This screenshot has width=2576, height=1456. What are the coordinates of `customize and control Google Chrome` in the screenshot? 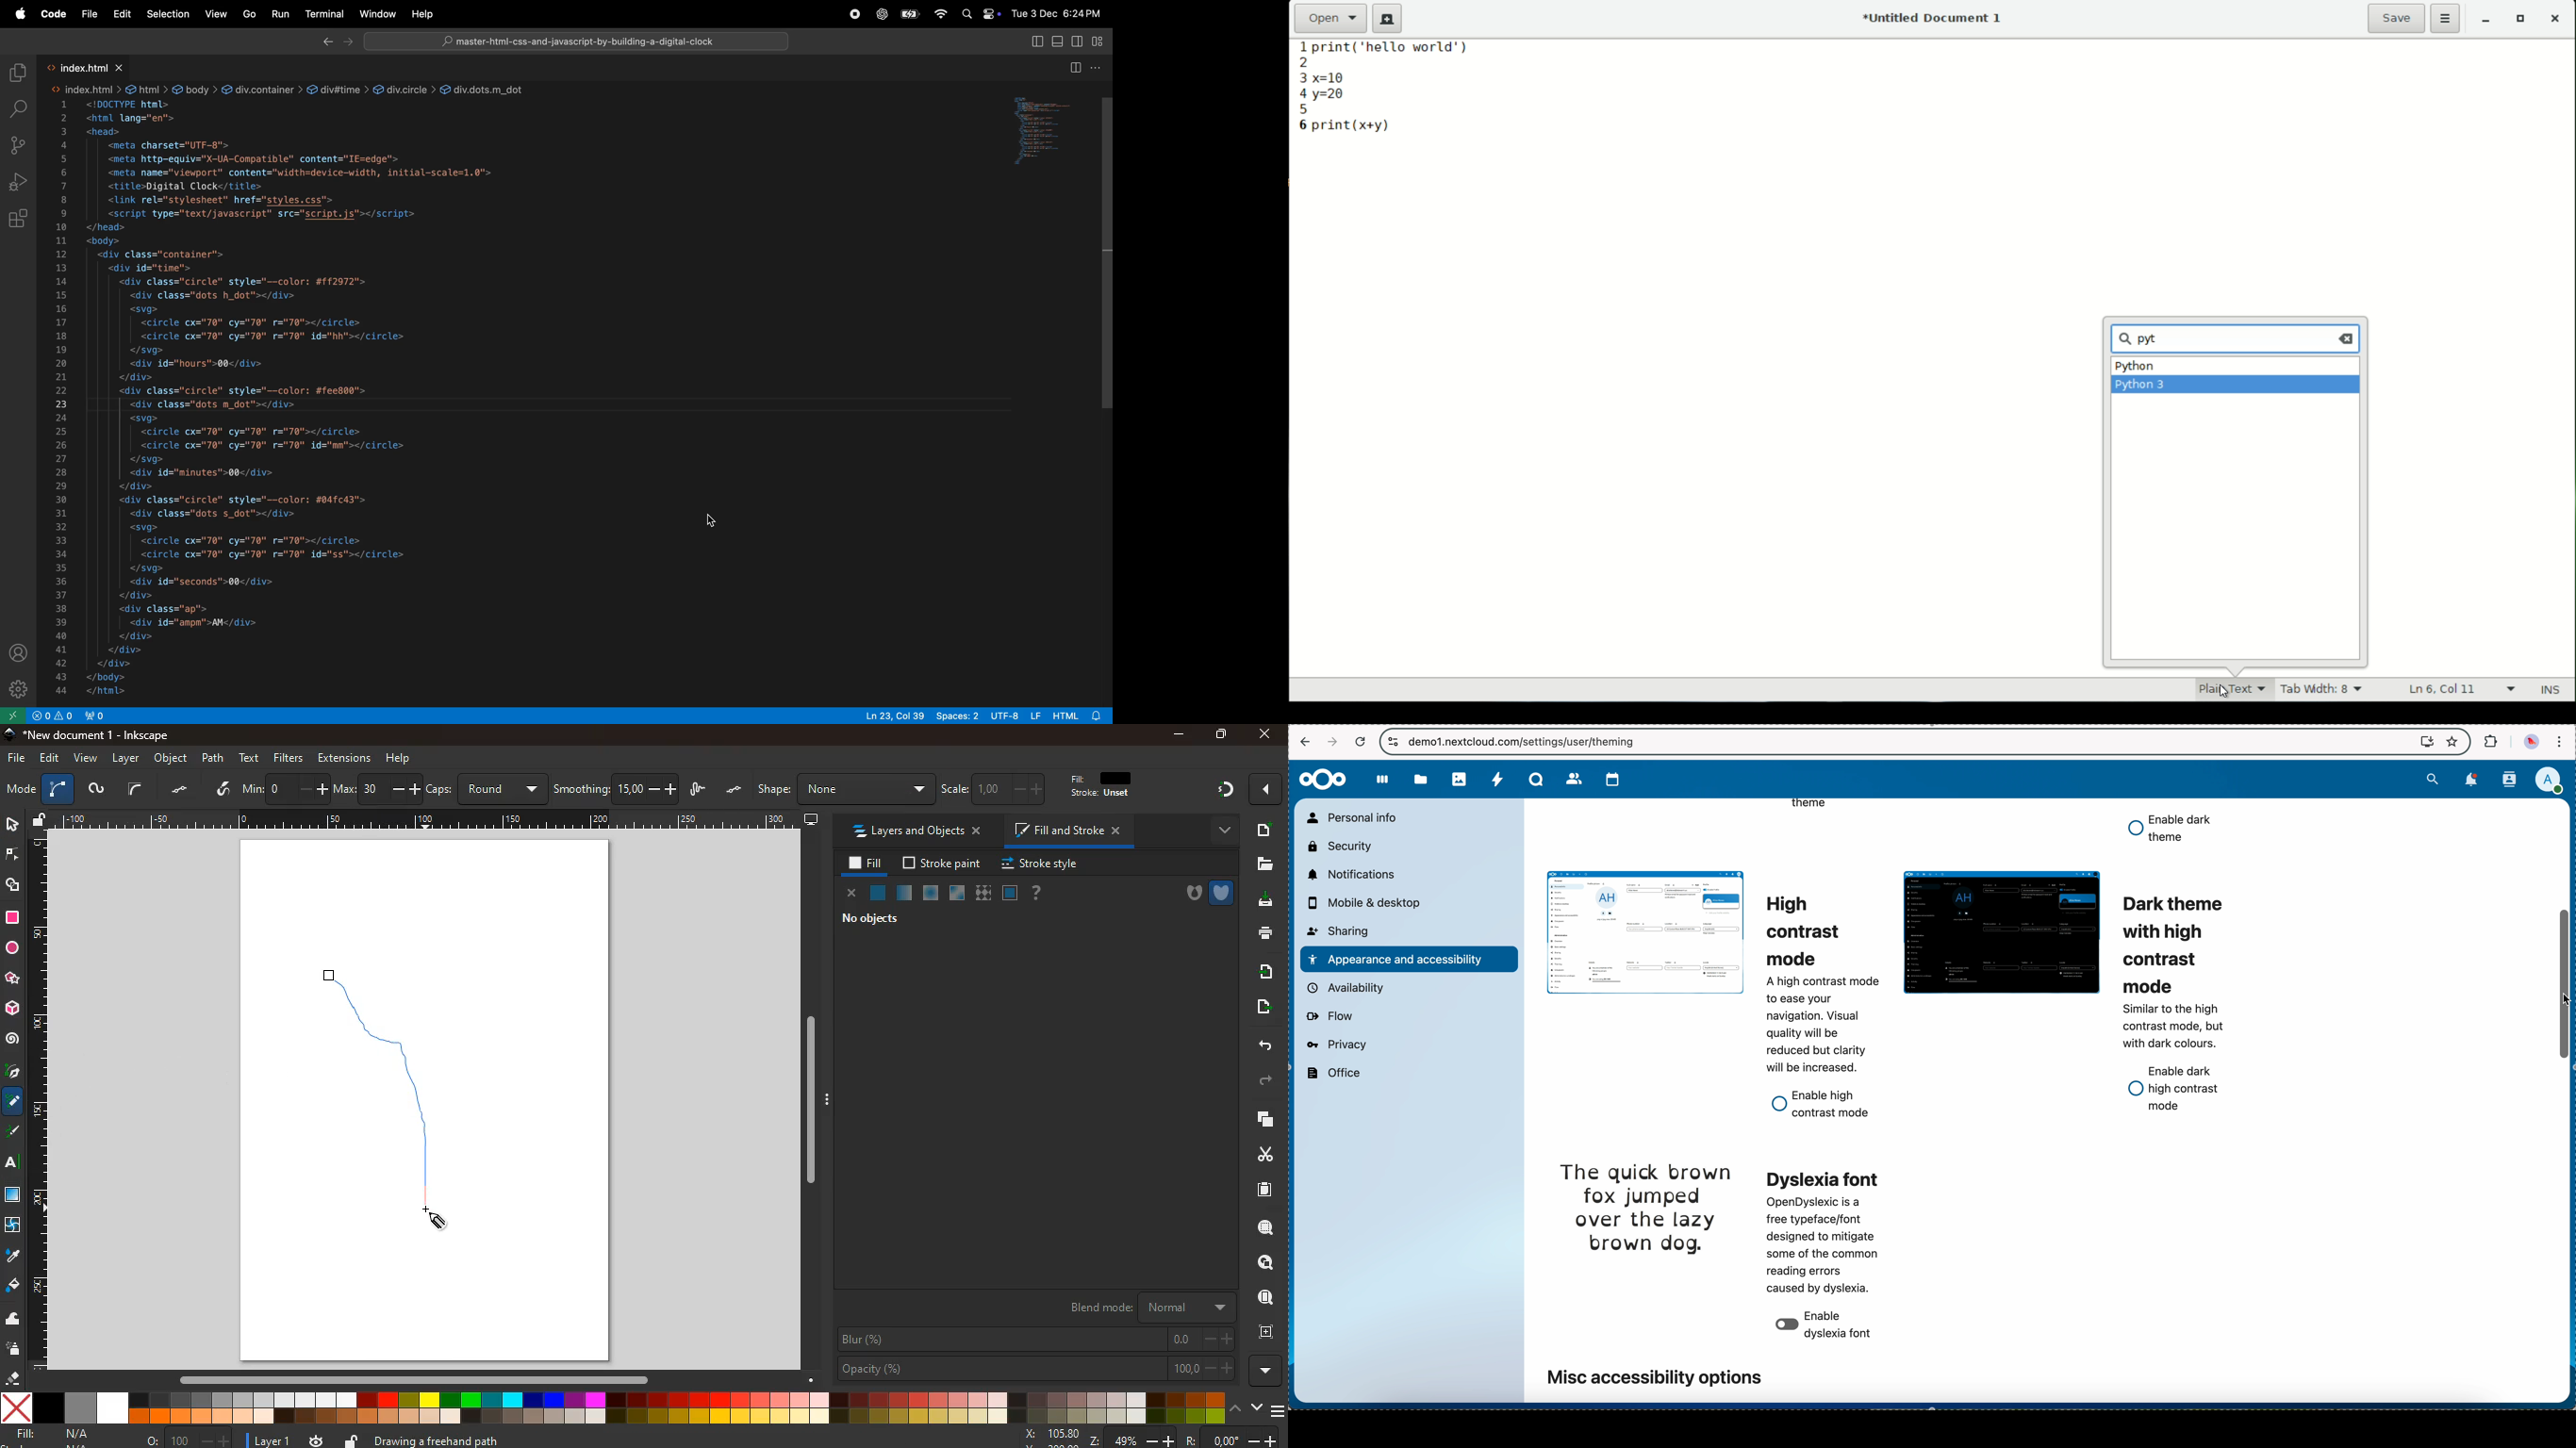 It's located at (2562, 740).